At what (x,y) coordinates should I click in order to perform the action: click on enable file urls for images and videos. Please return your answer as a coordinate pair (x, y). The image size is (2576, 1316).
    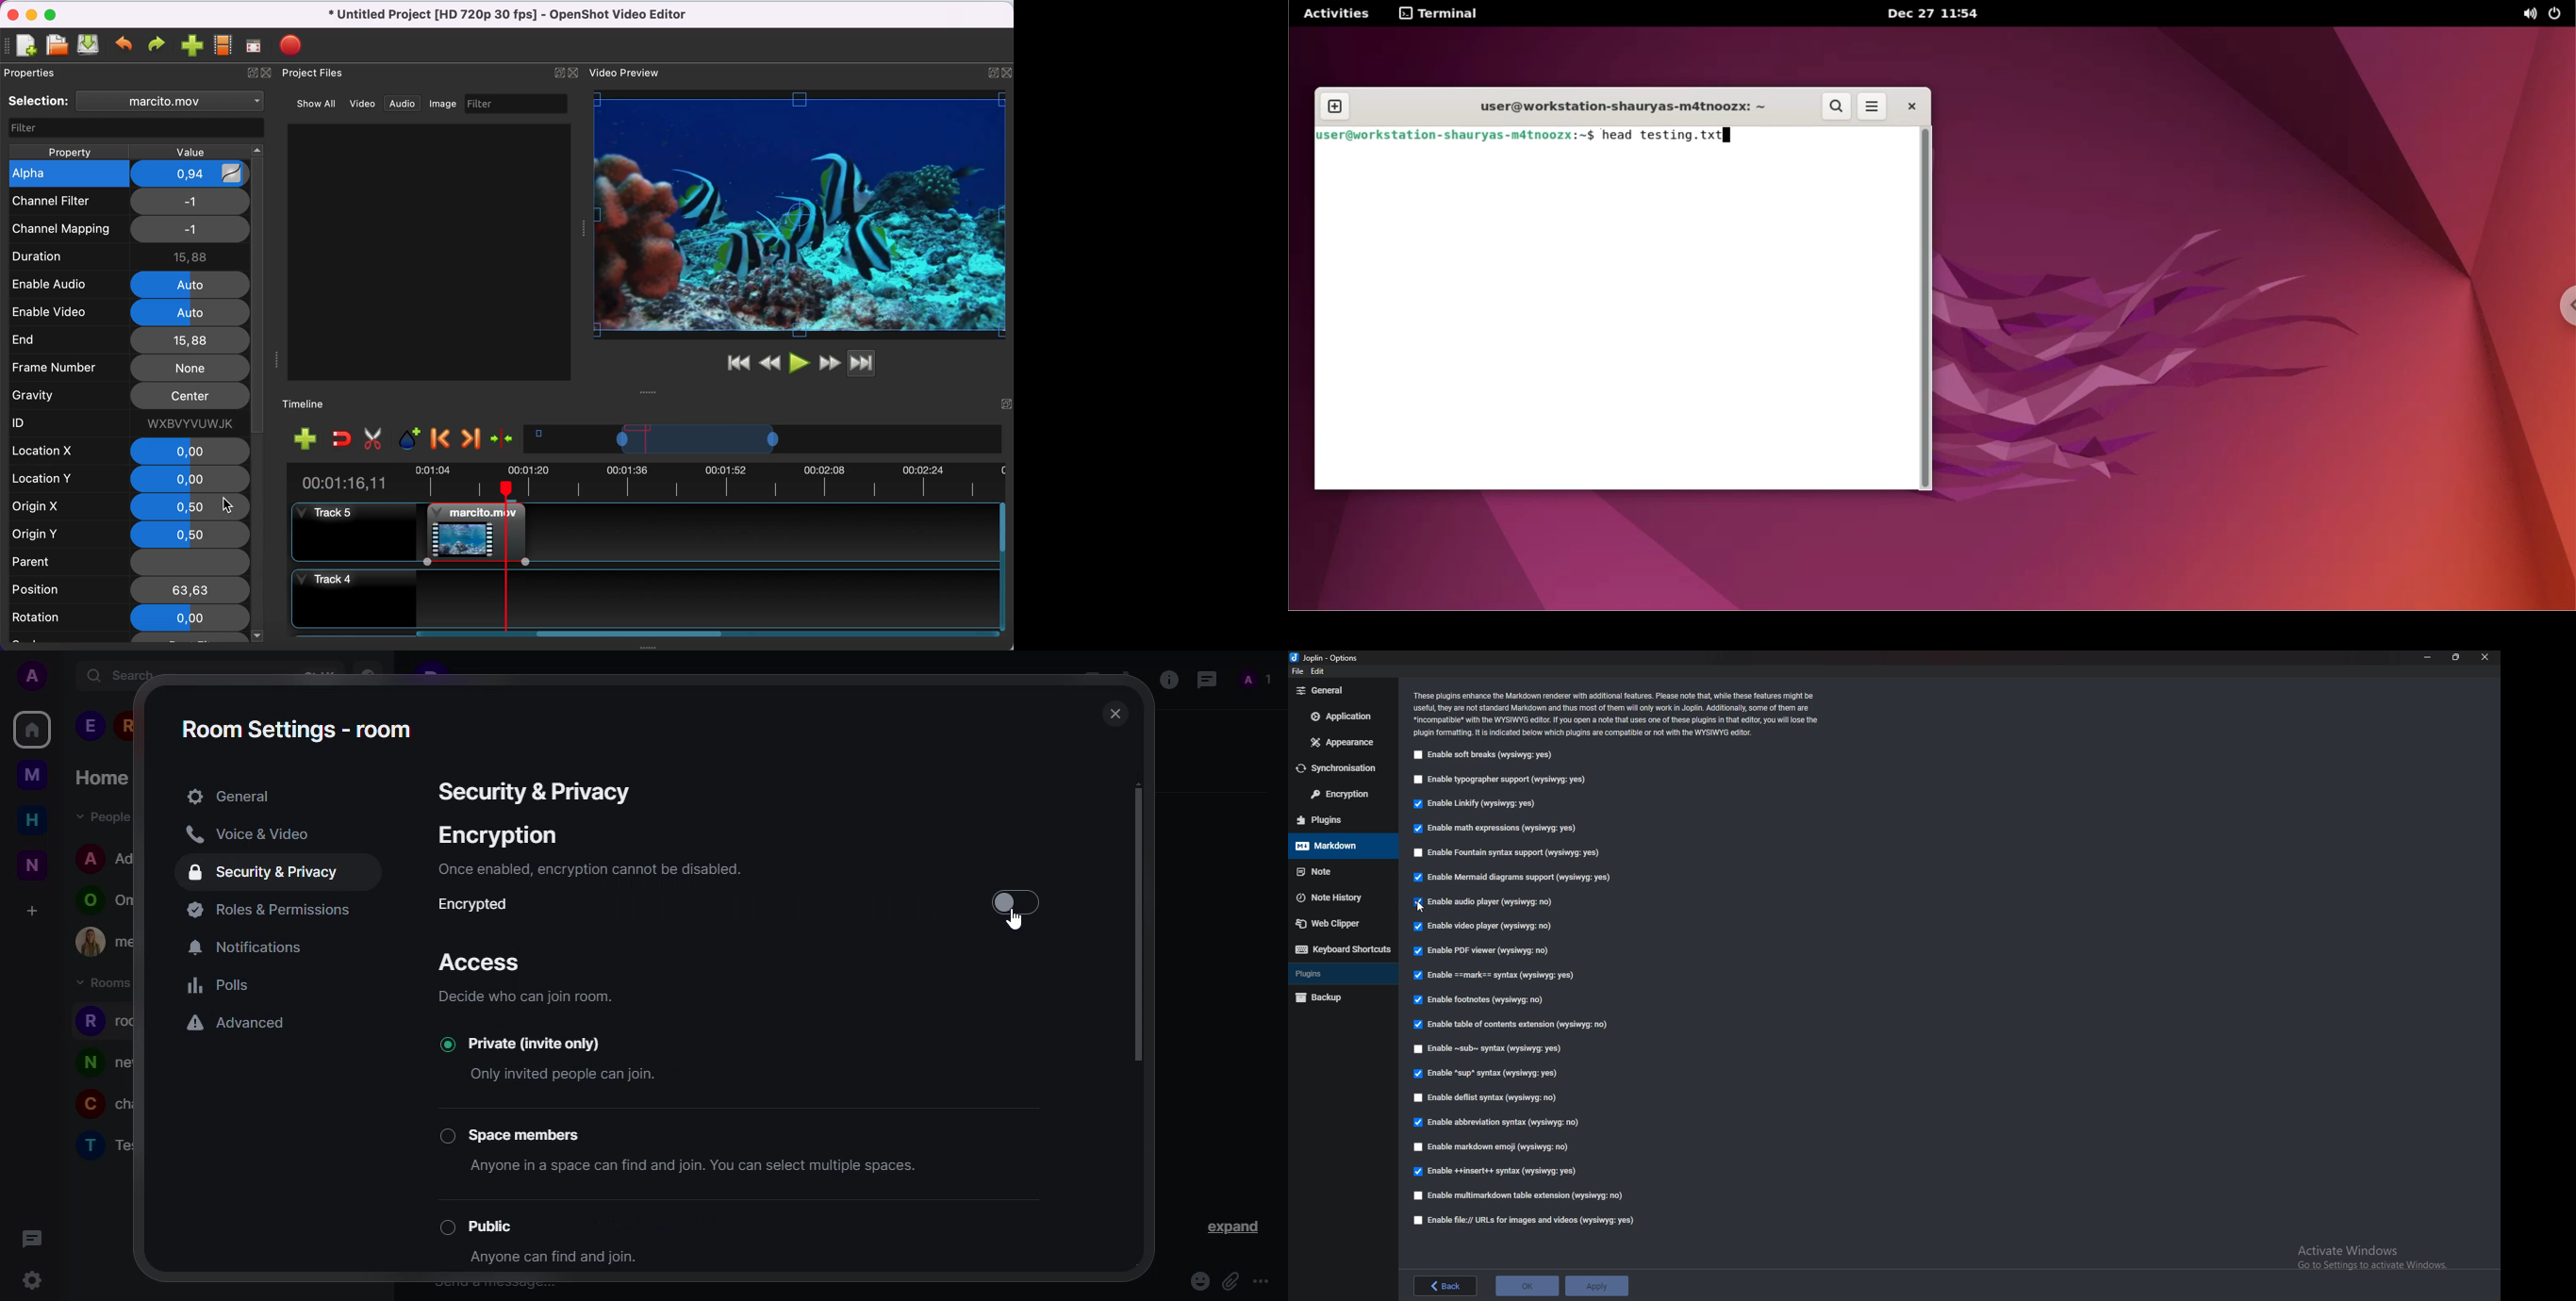
    Looking at the image, I should click on (1528, 1220).